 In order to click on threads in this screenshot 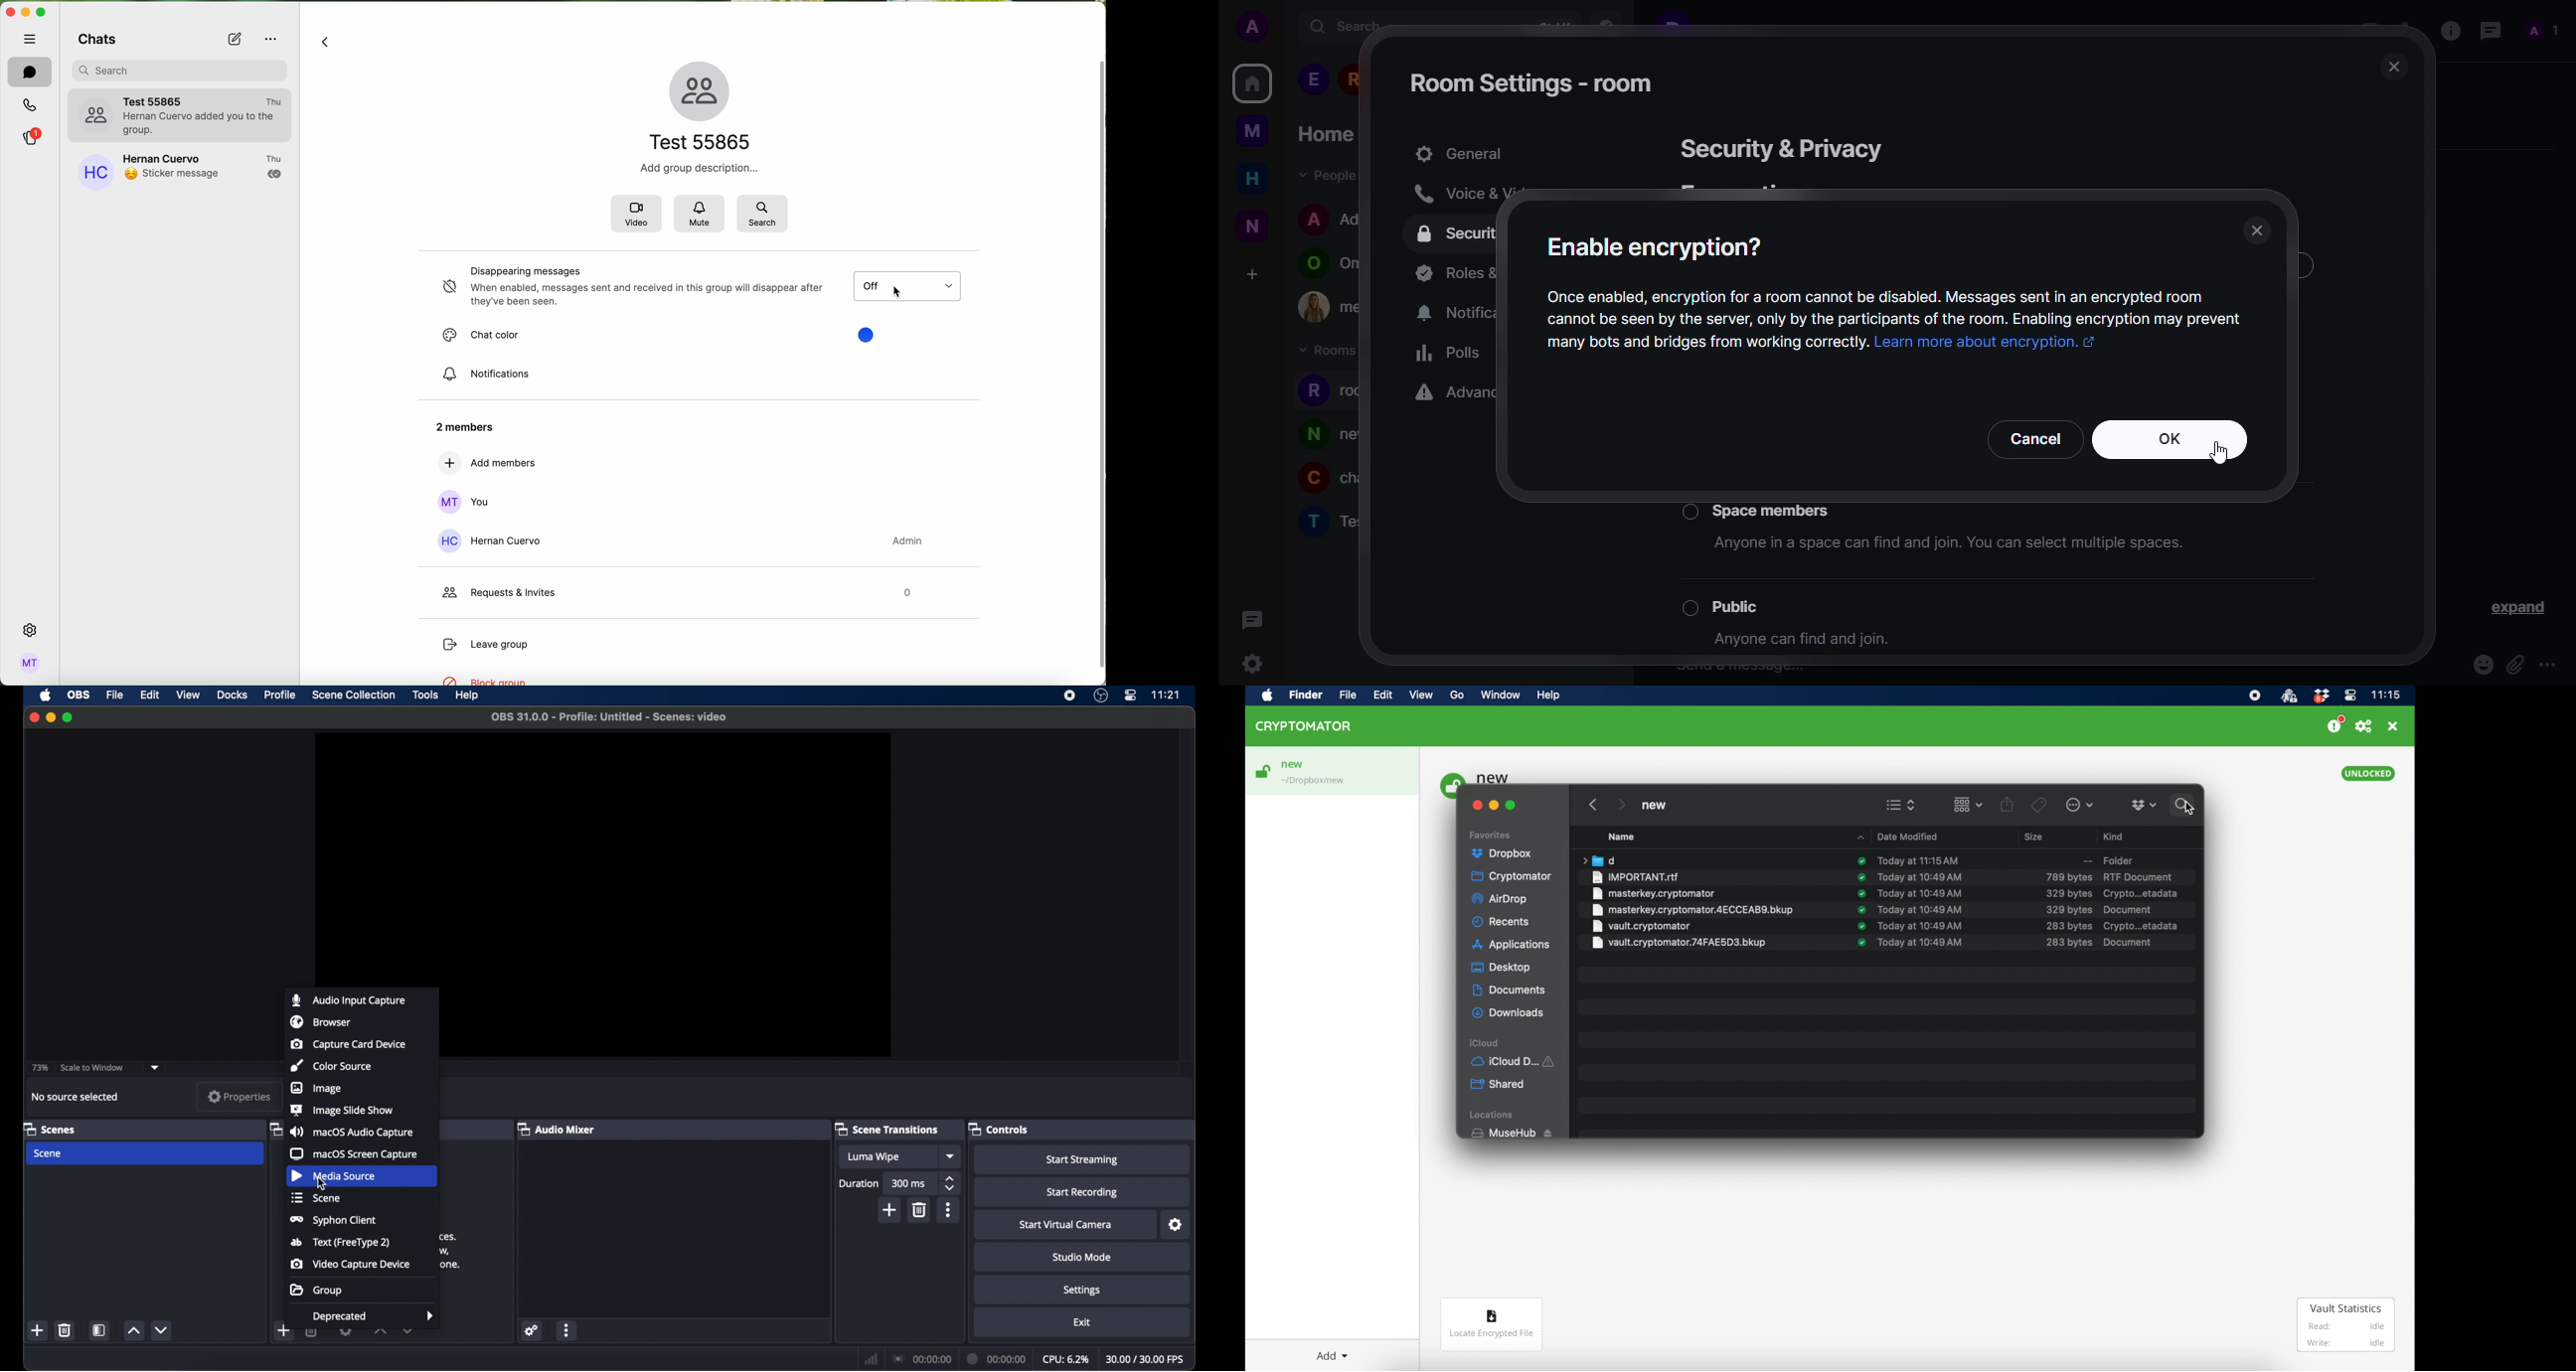, I will do `click(2489, 30)`.